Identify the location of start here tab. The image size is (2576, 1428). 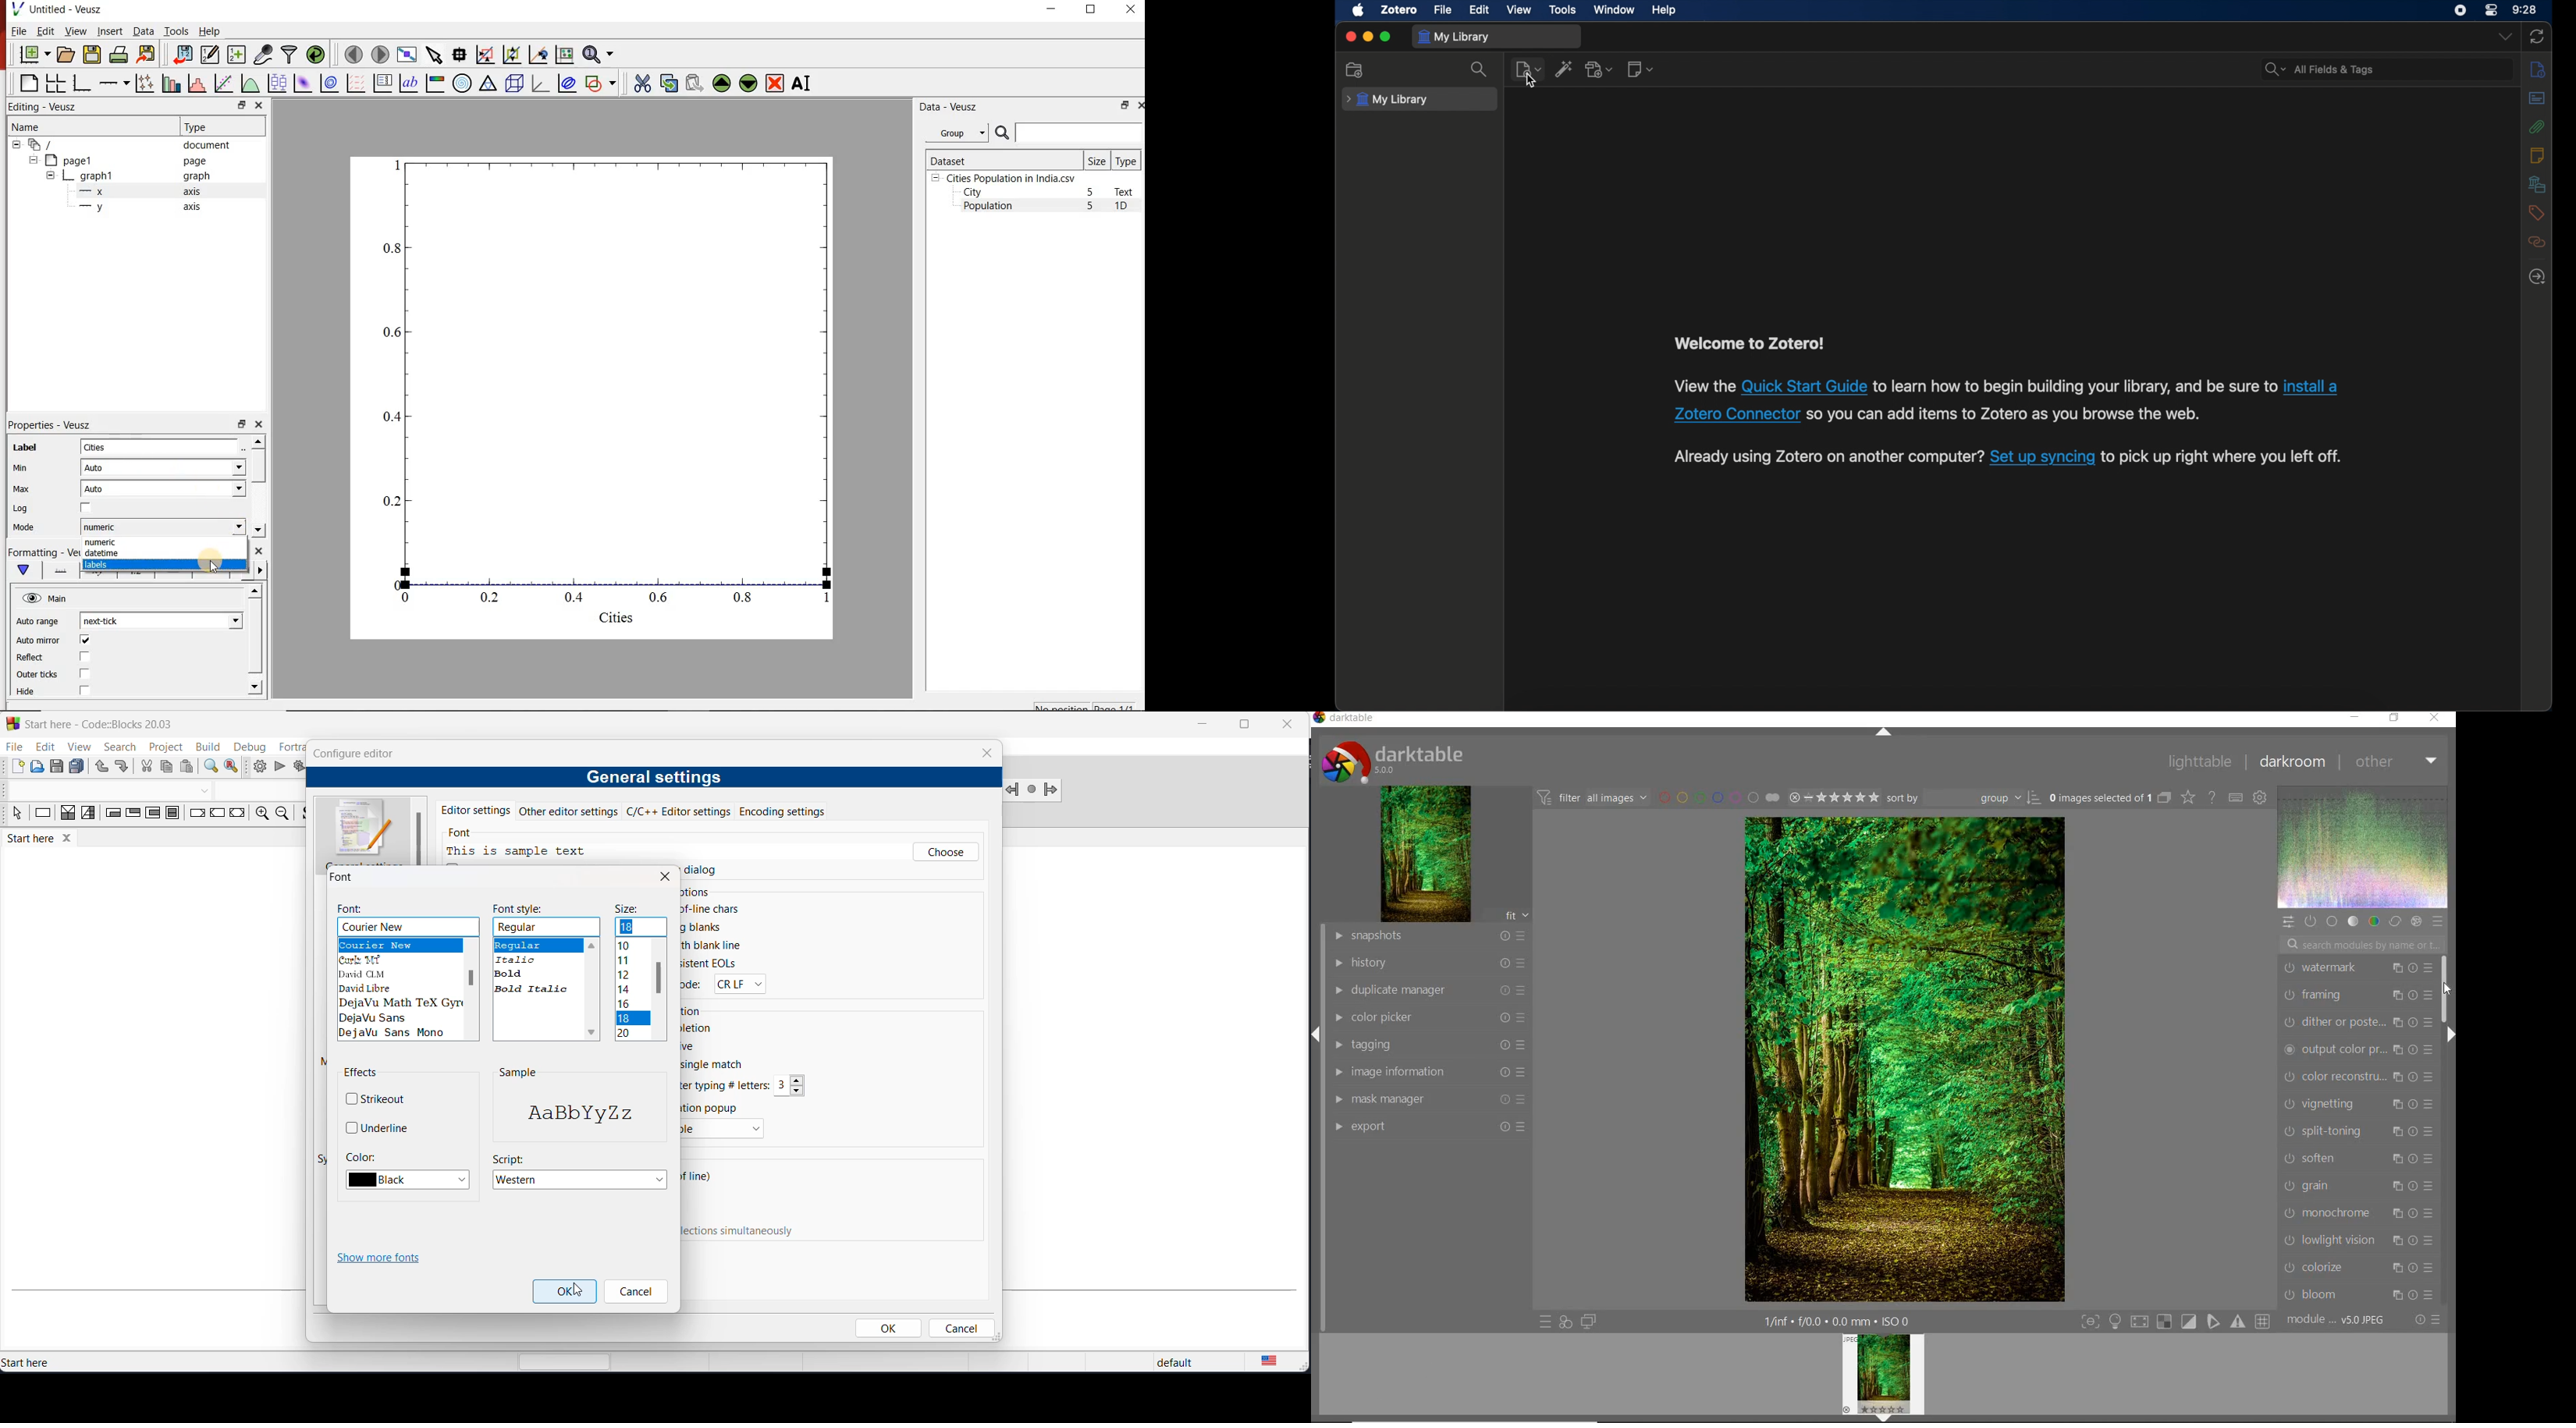
(49, 841).